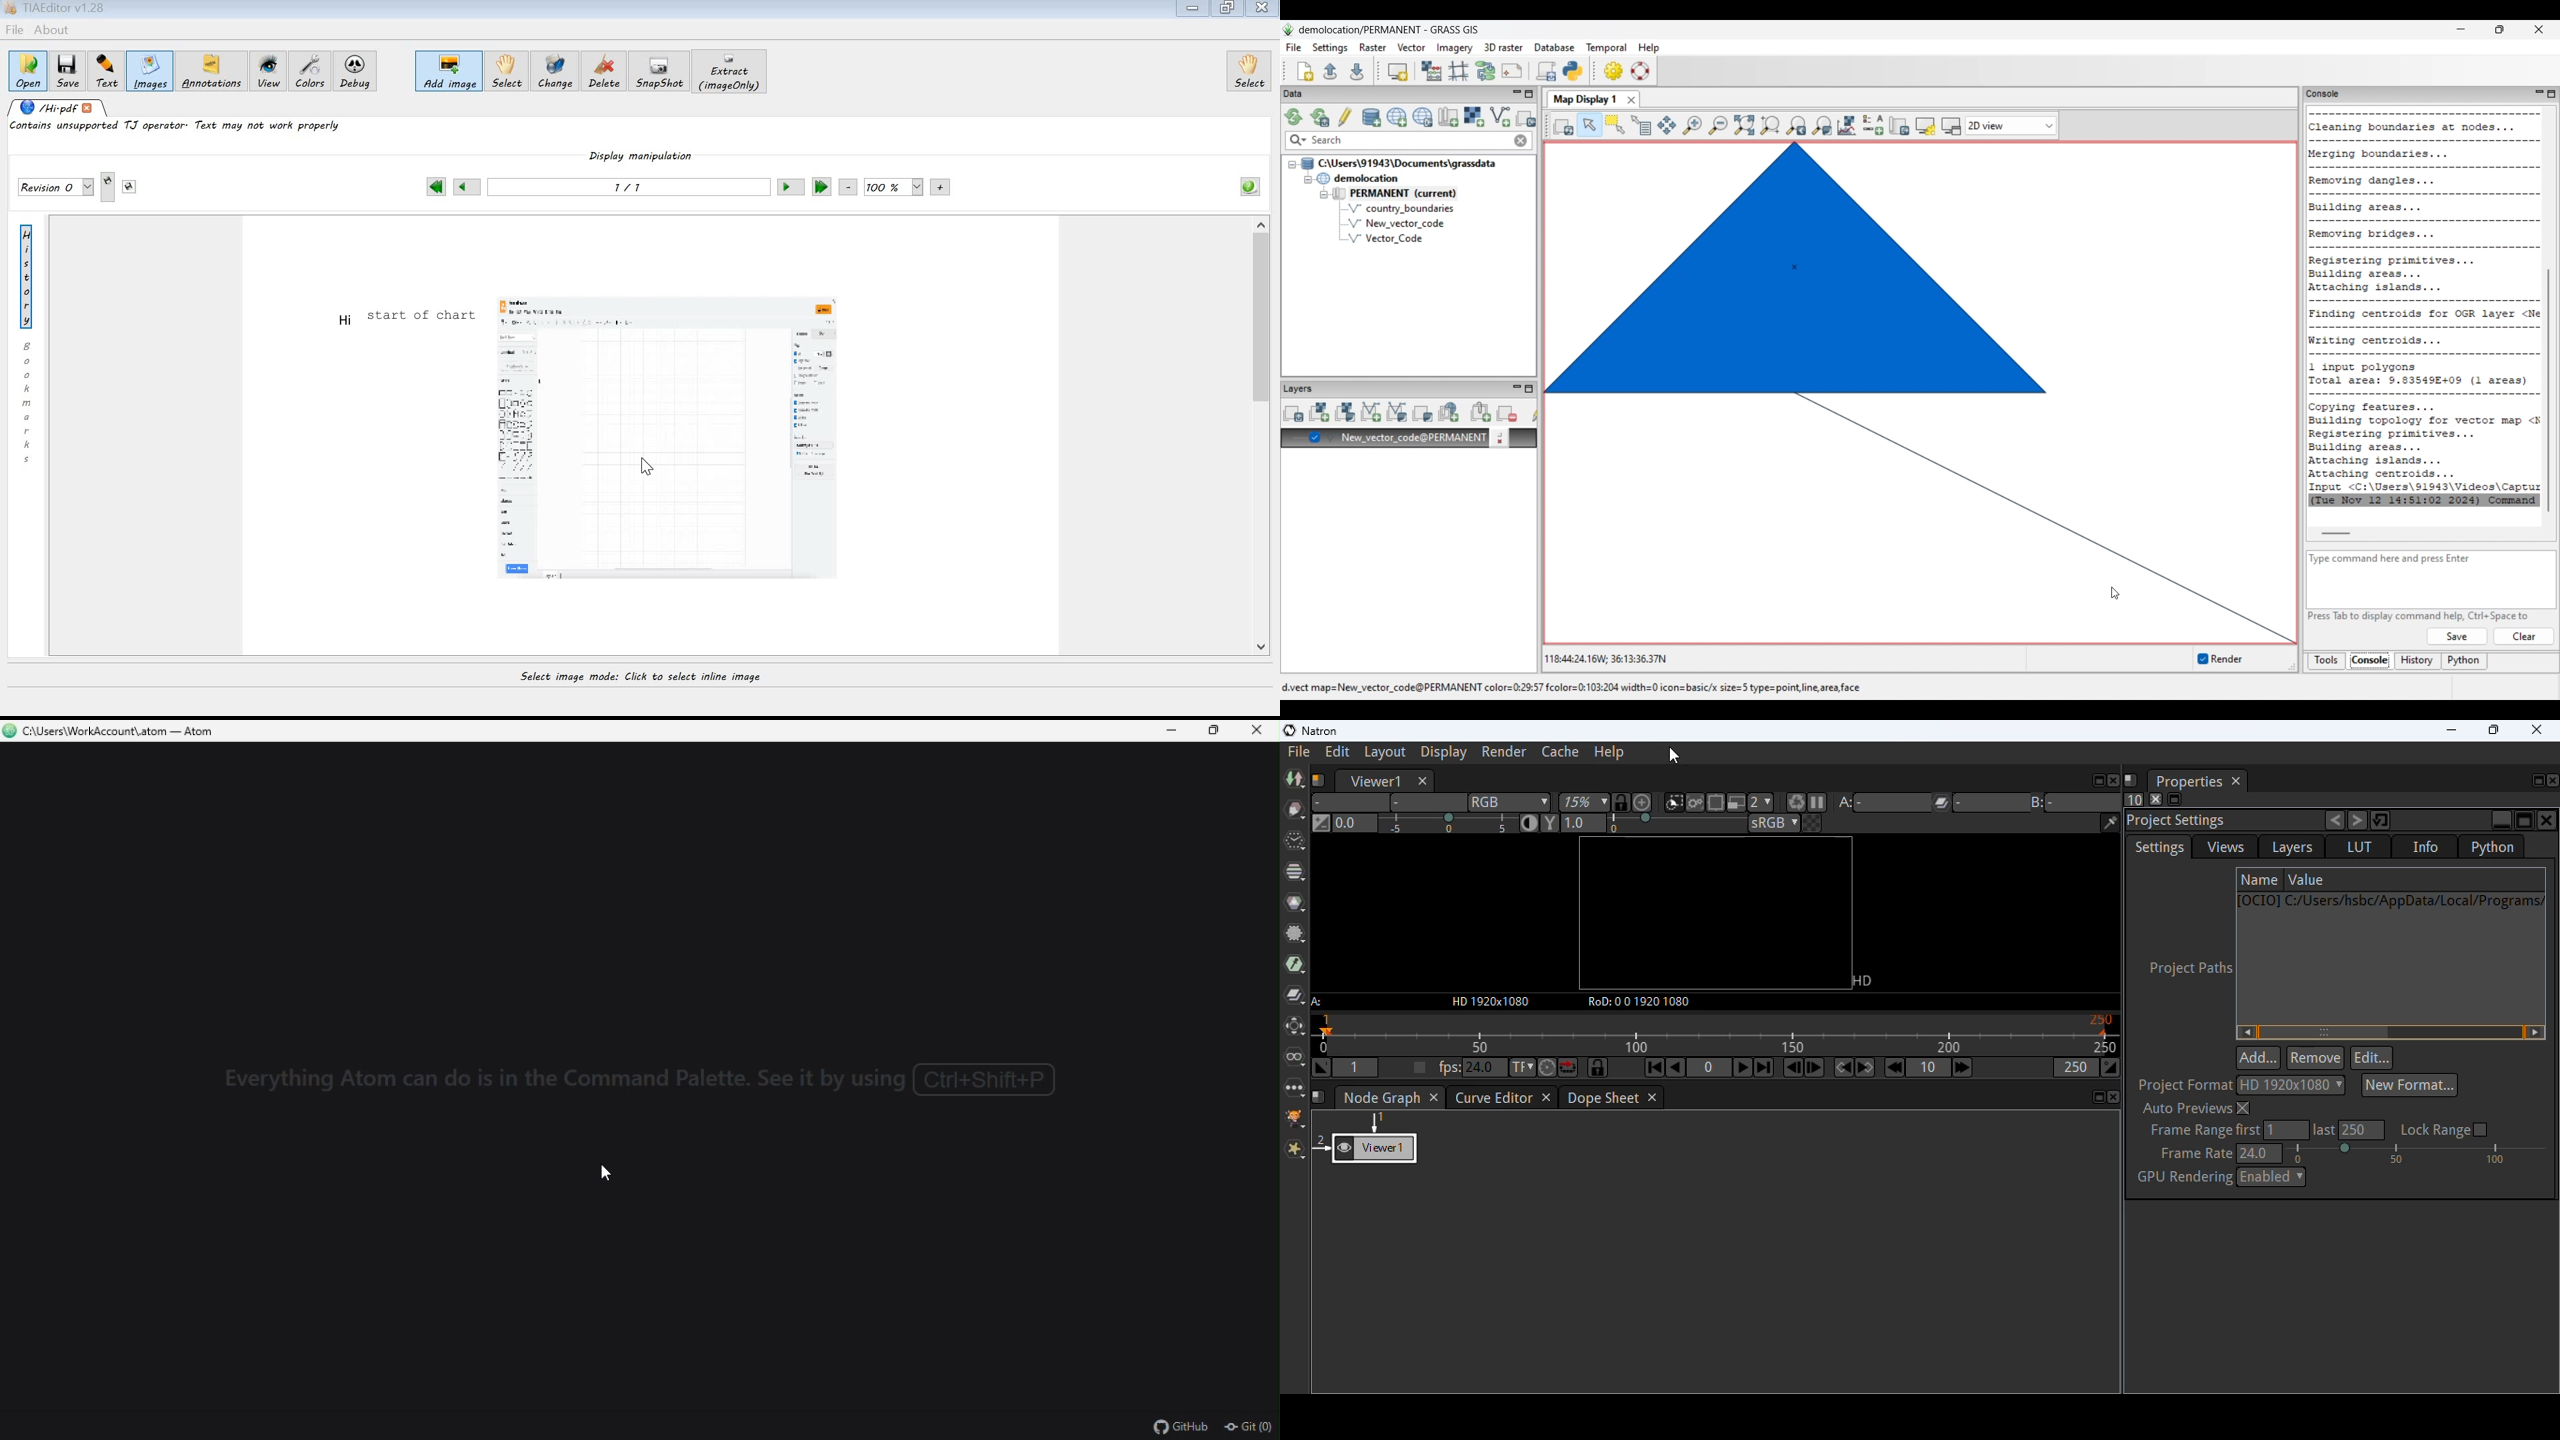  I want to click on change, so click(555, 73).